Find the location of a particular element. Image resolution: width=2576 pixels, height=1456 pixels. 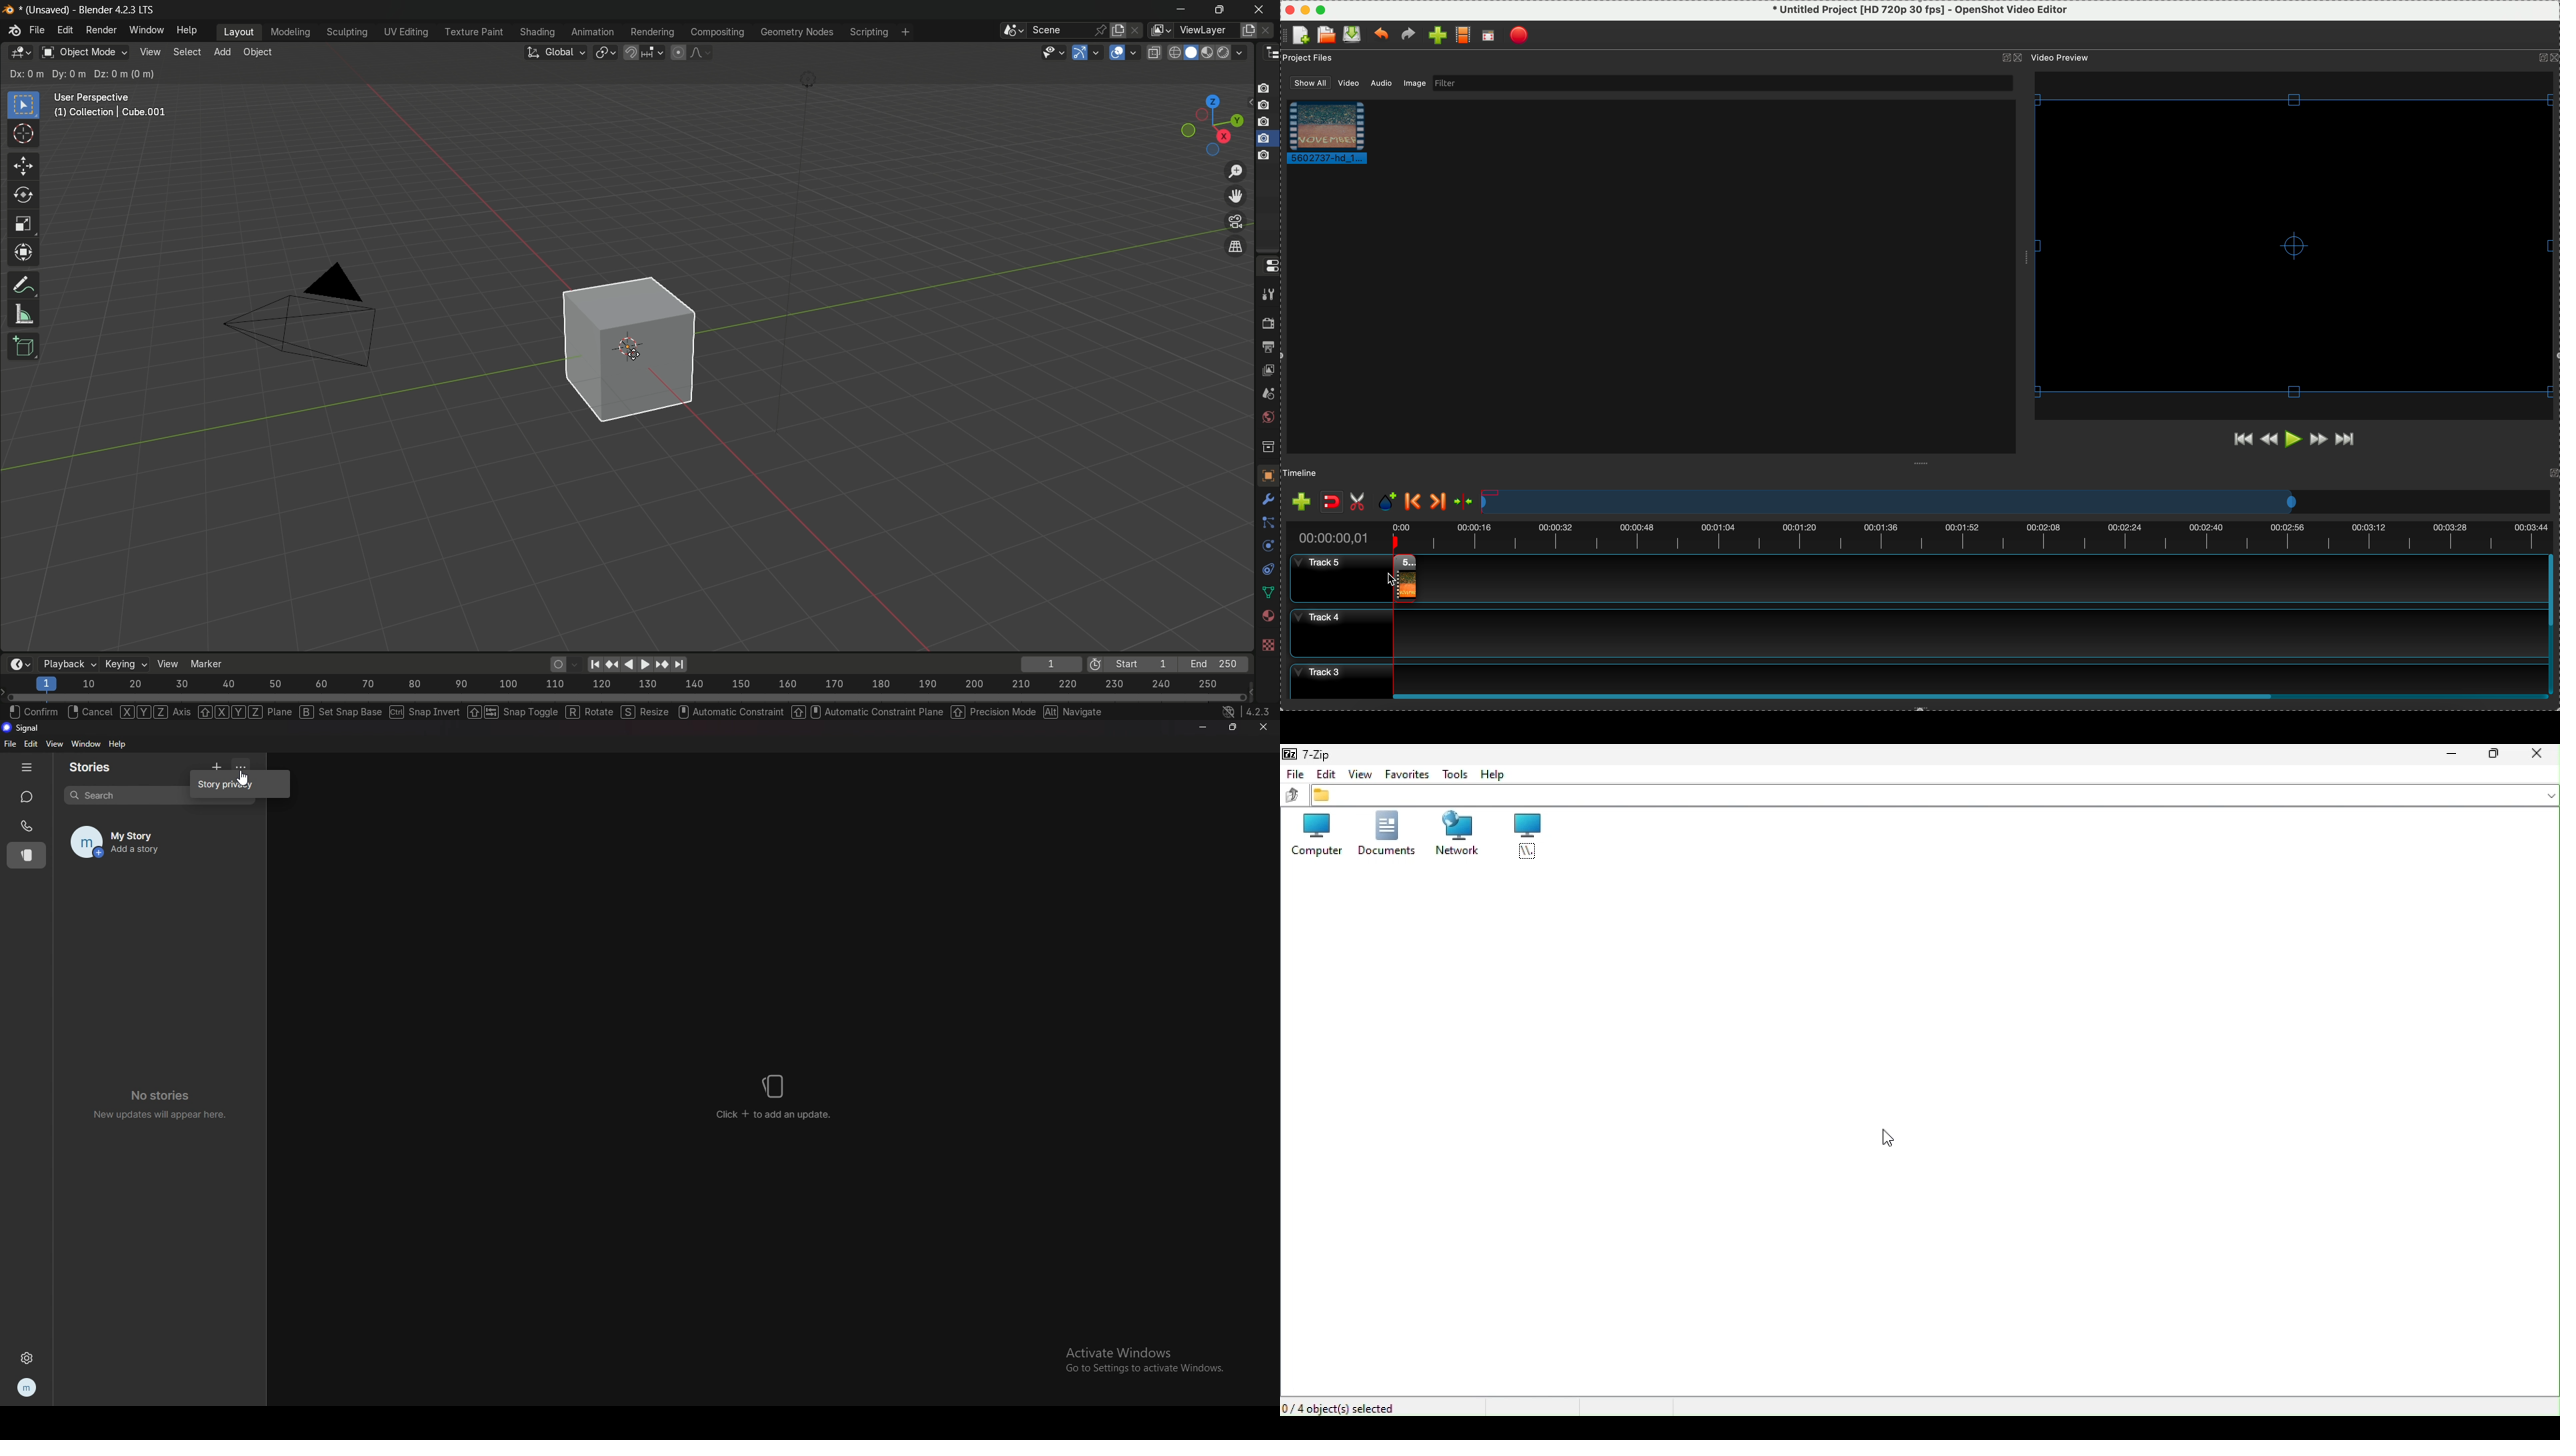

Window Expanding is located at coordinates (1925, 463).